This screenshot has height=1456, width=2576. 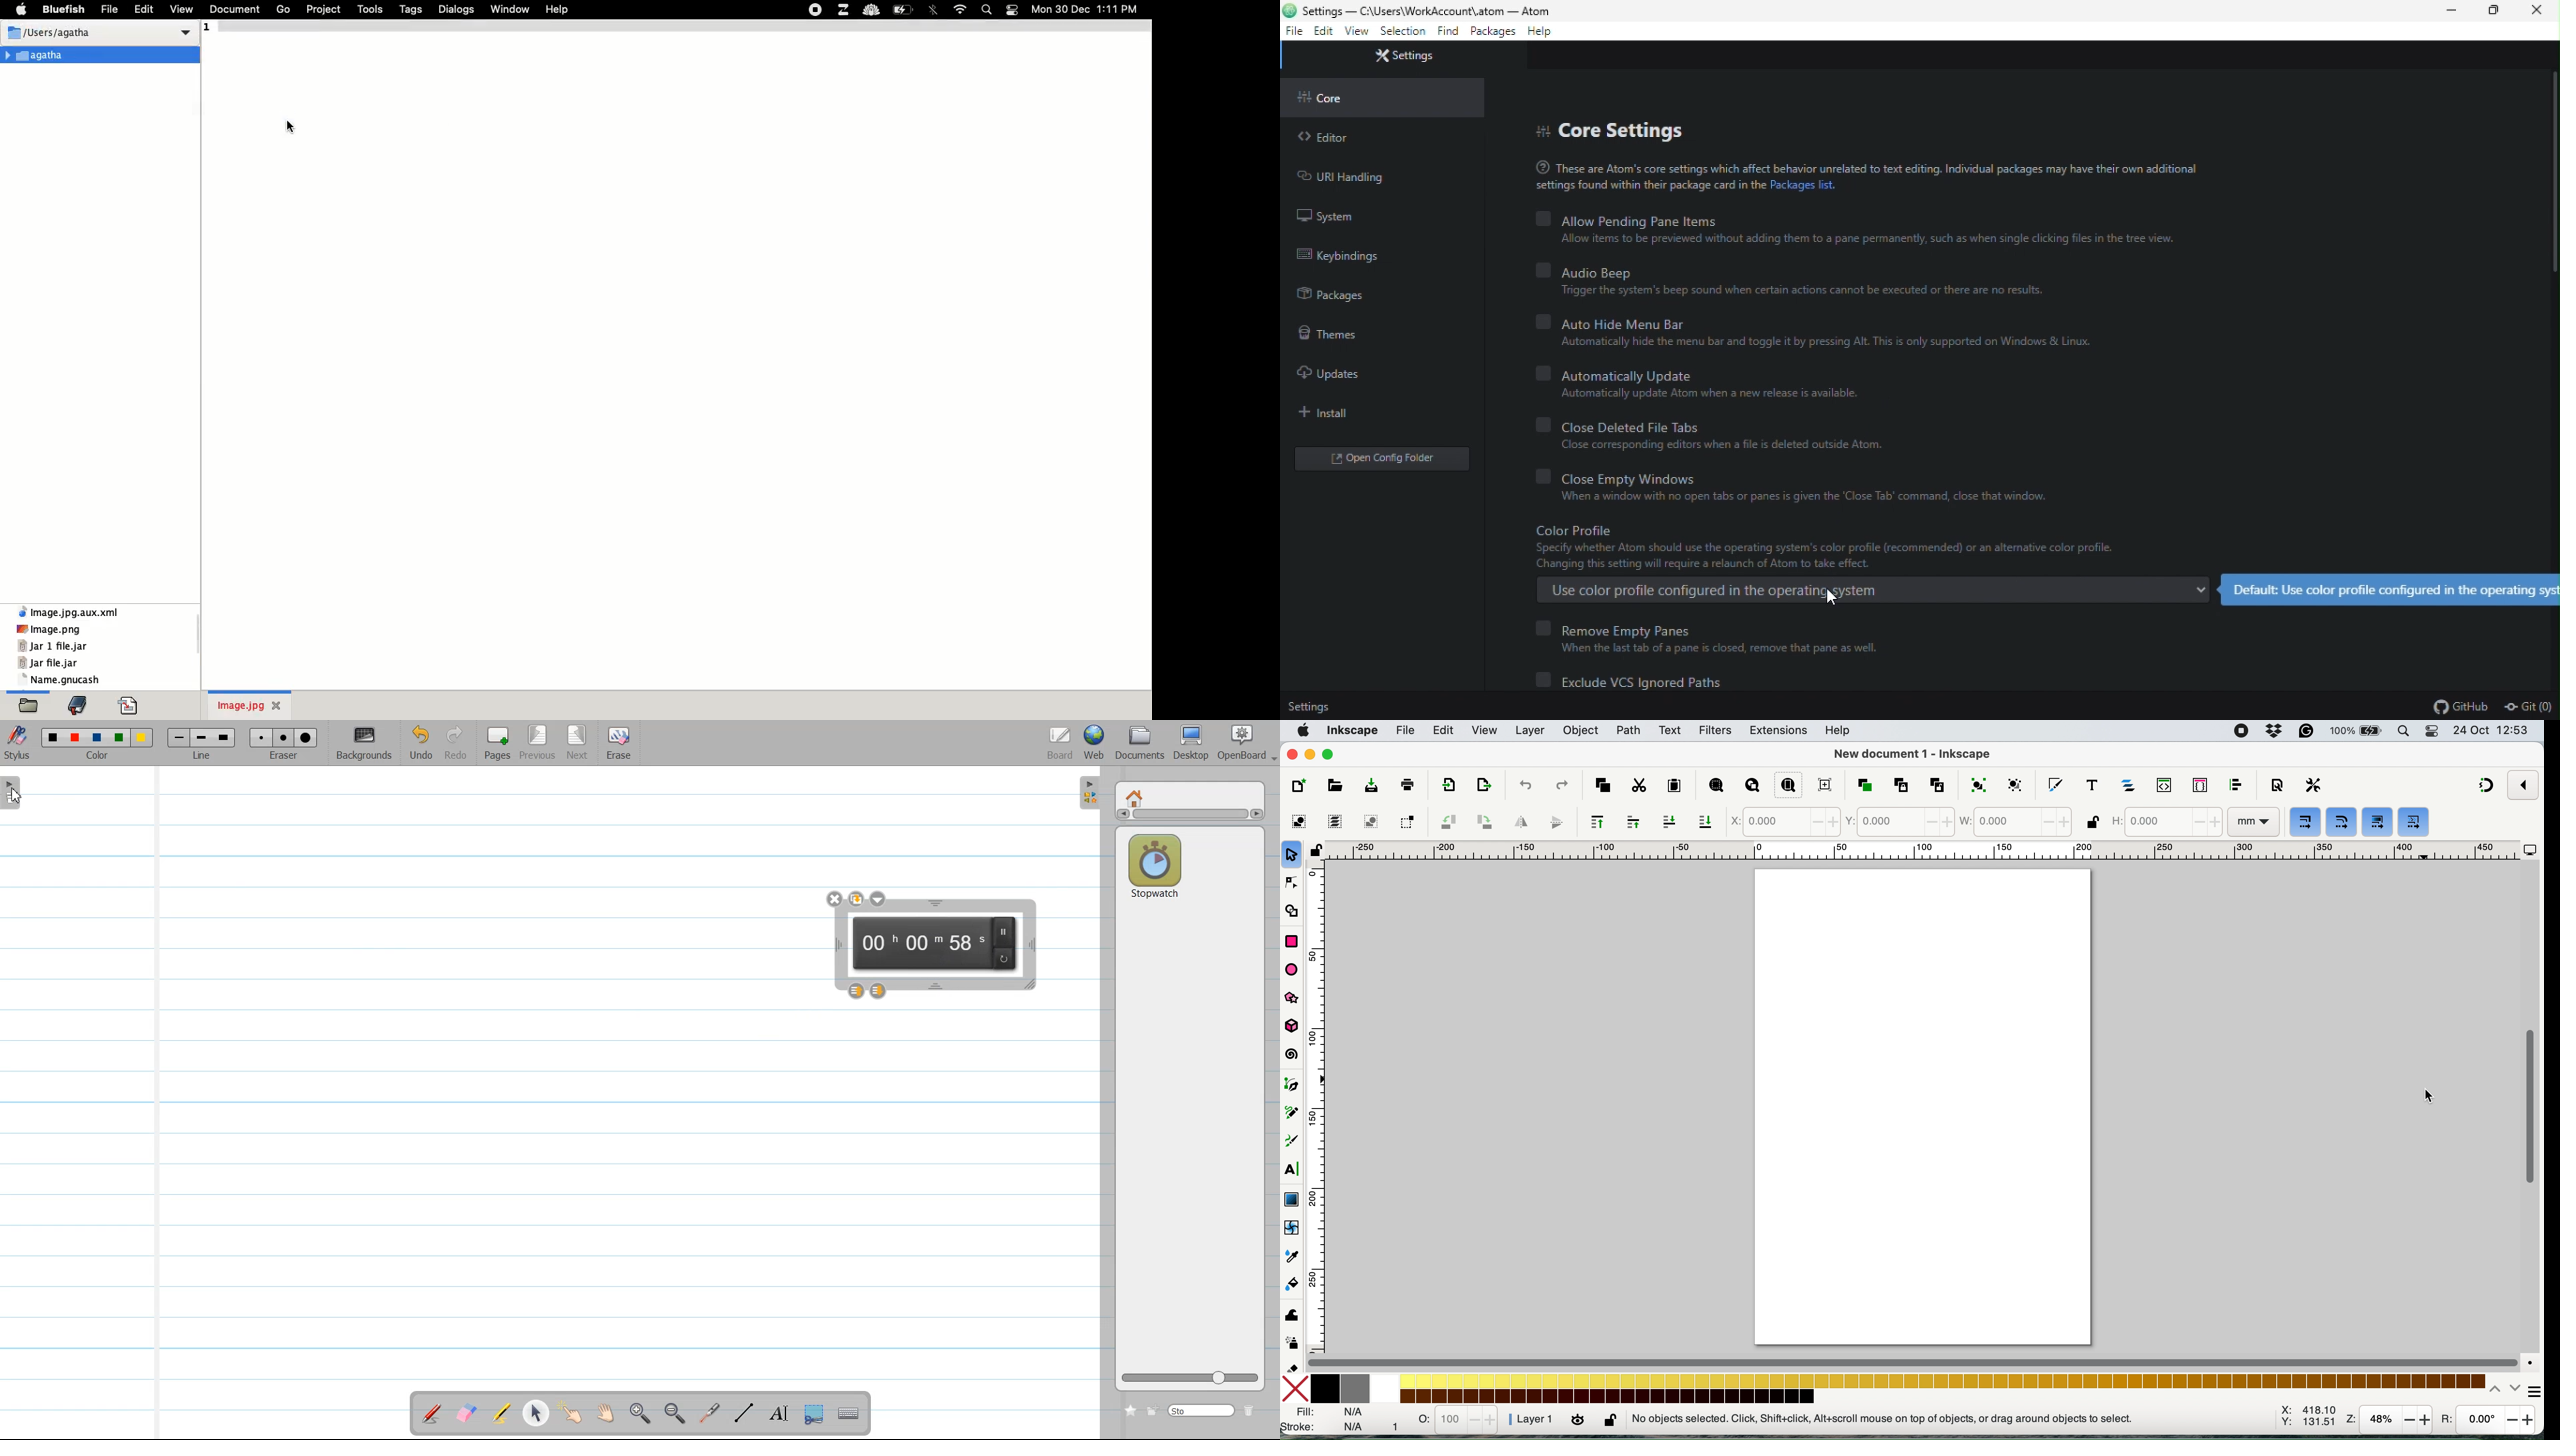 I want to click on selection tool, so click(x=1293, y=854).